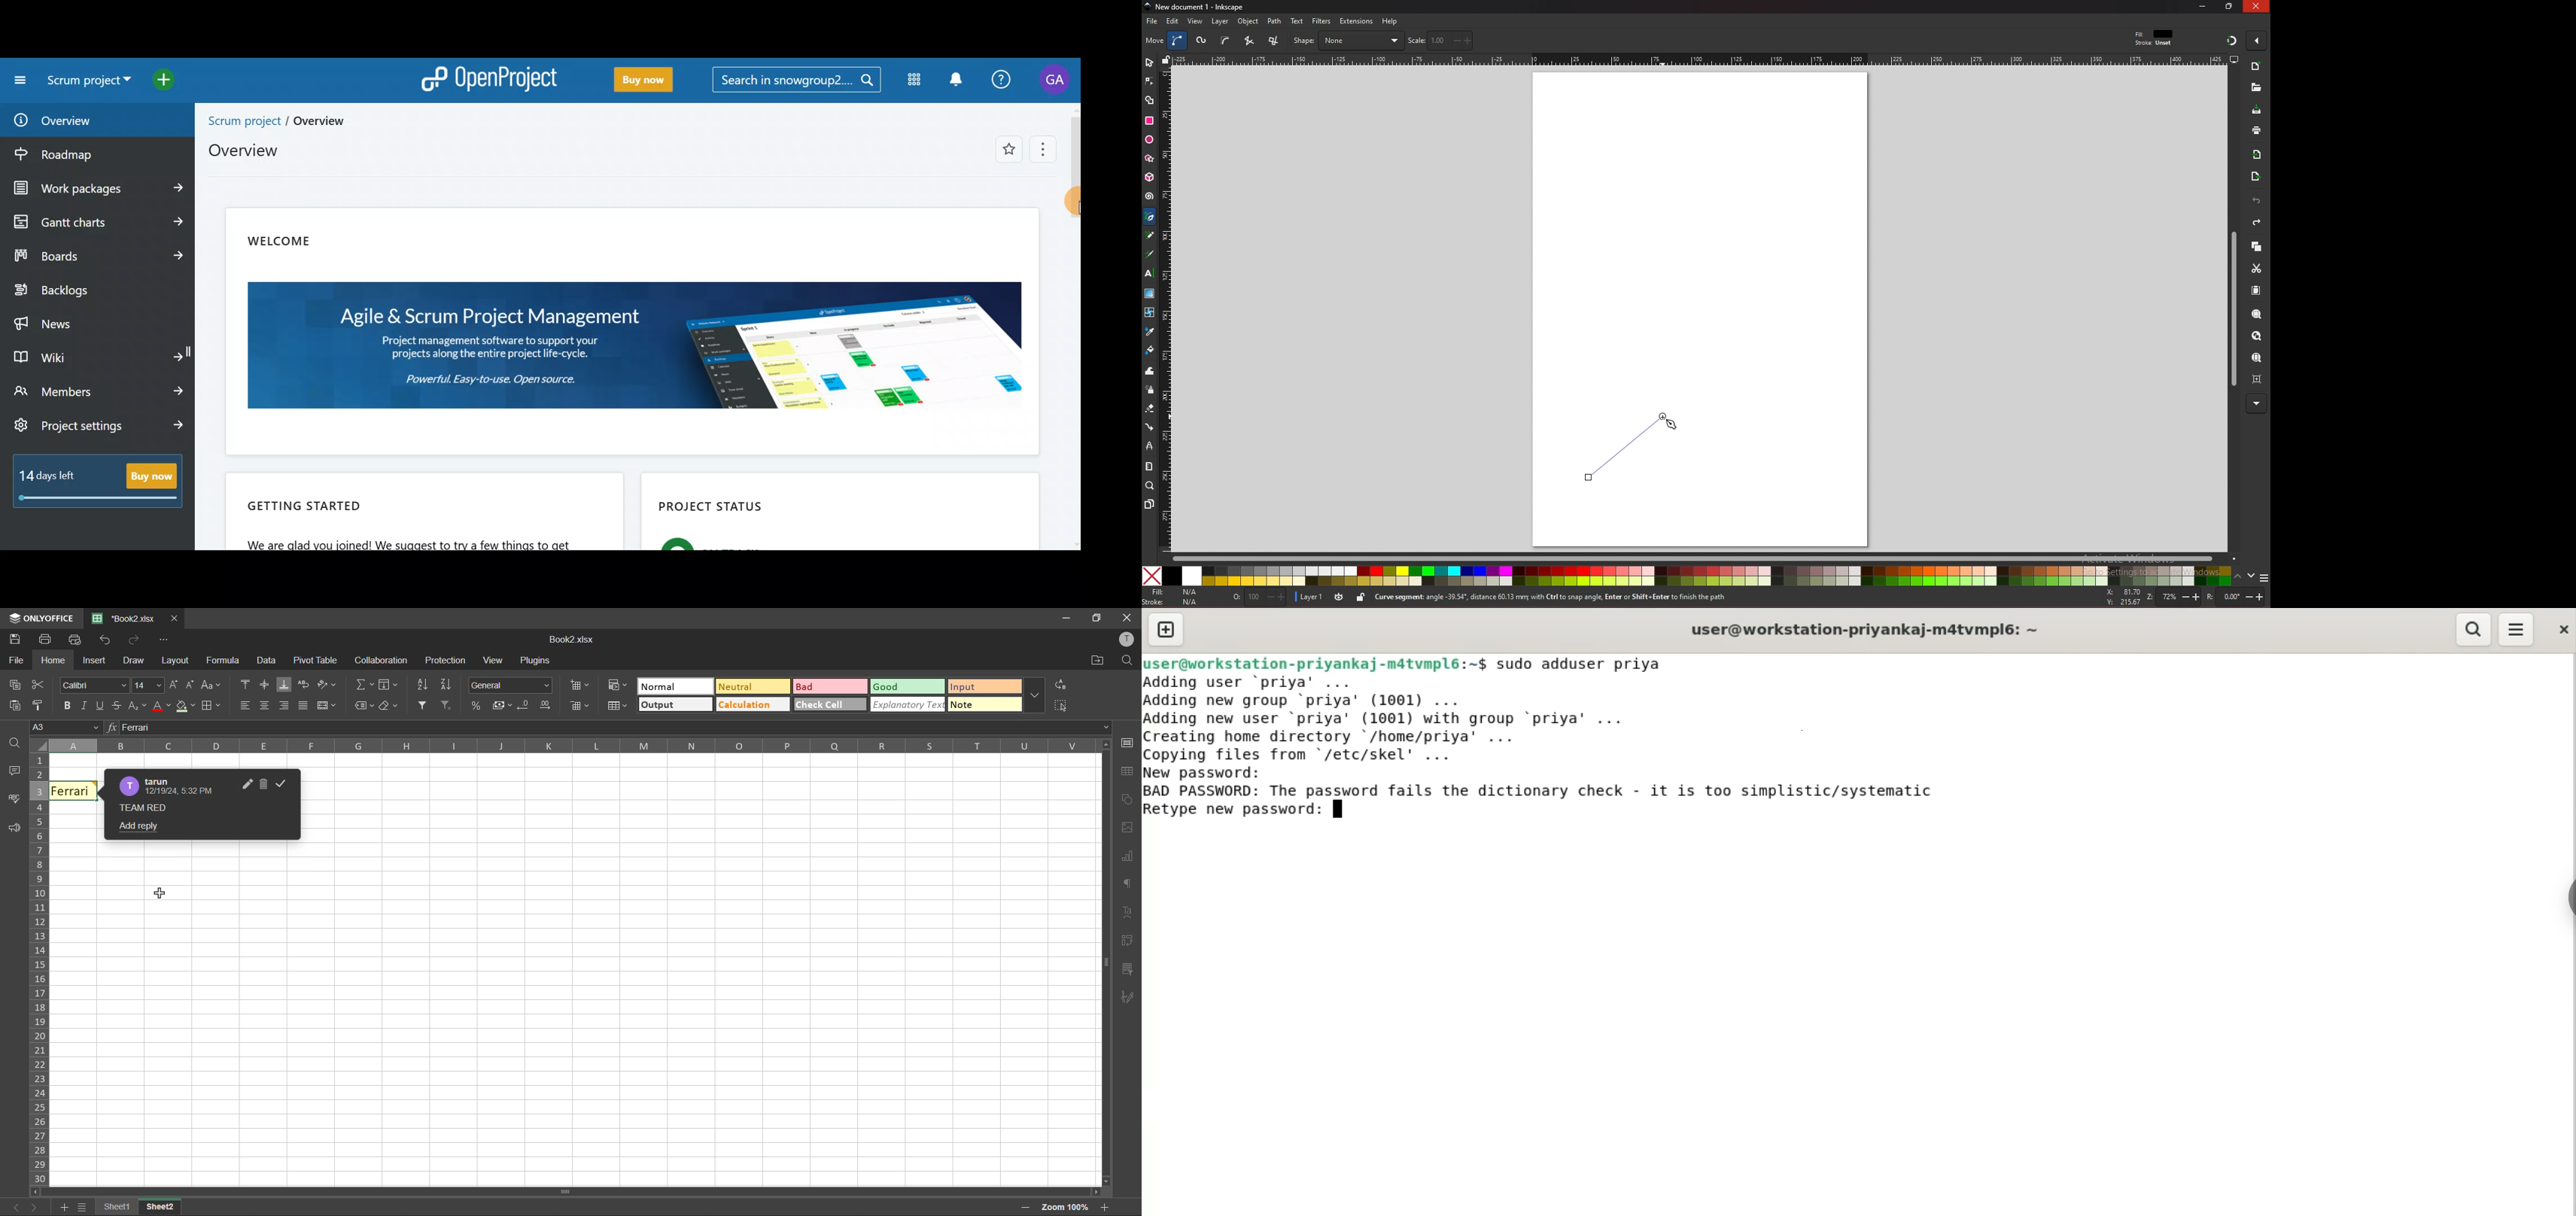 Image resolution: width=2576 pixels, height=1232 pixels. I want to click on zoom centre page, so click(2258, 378).